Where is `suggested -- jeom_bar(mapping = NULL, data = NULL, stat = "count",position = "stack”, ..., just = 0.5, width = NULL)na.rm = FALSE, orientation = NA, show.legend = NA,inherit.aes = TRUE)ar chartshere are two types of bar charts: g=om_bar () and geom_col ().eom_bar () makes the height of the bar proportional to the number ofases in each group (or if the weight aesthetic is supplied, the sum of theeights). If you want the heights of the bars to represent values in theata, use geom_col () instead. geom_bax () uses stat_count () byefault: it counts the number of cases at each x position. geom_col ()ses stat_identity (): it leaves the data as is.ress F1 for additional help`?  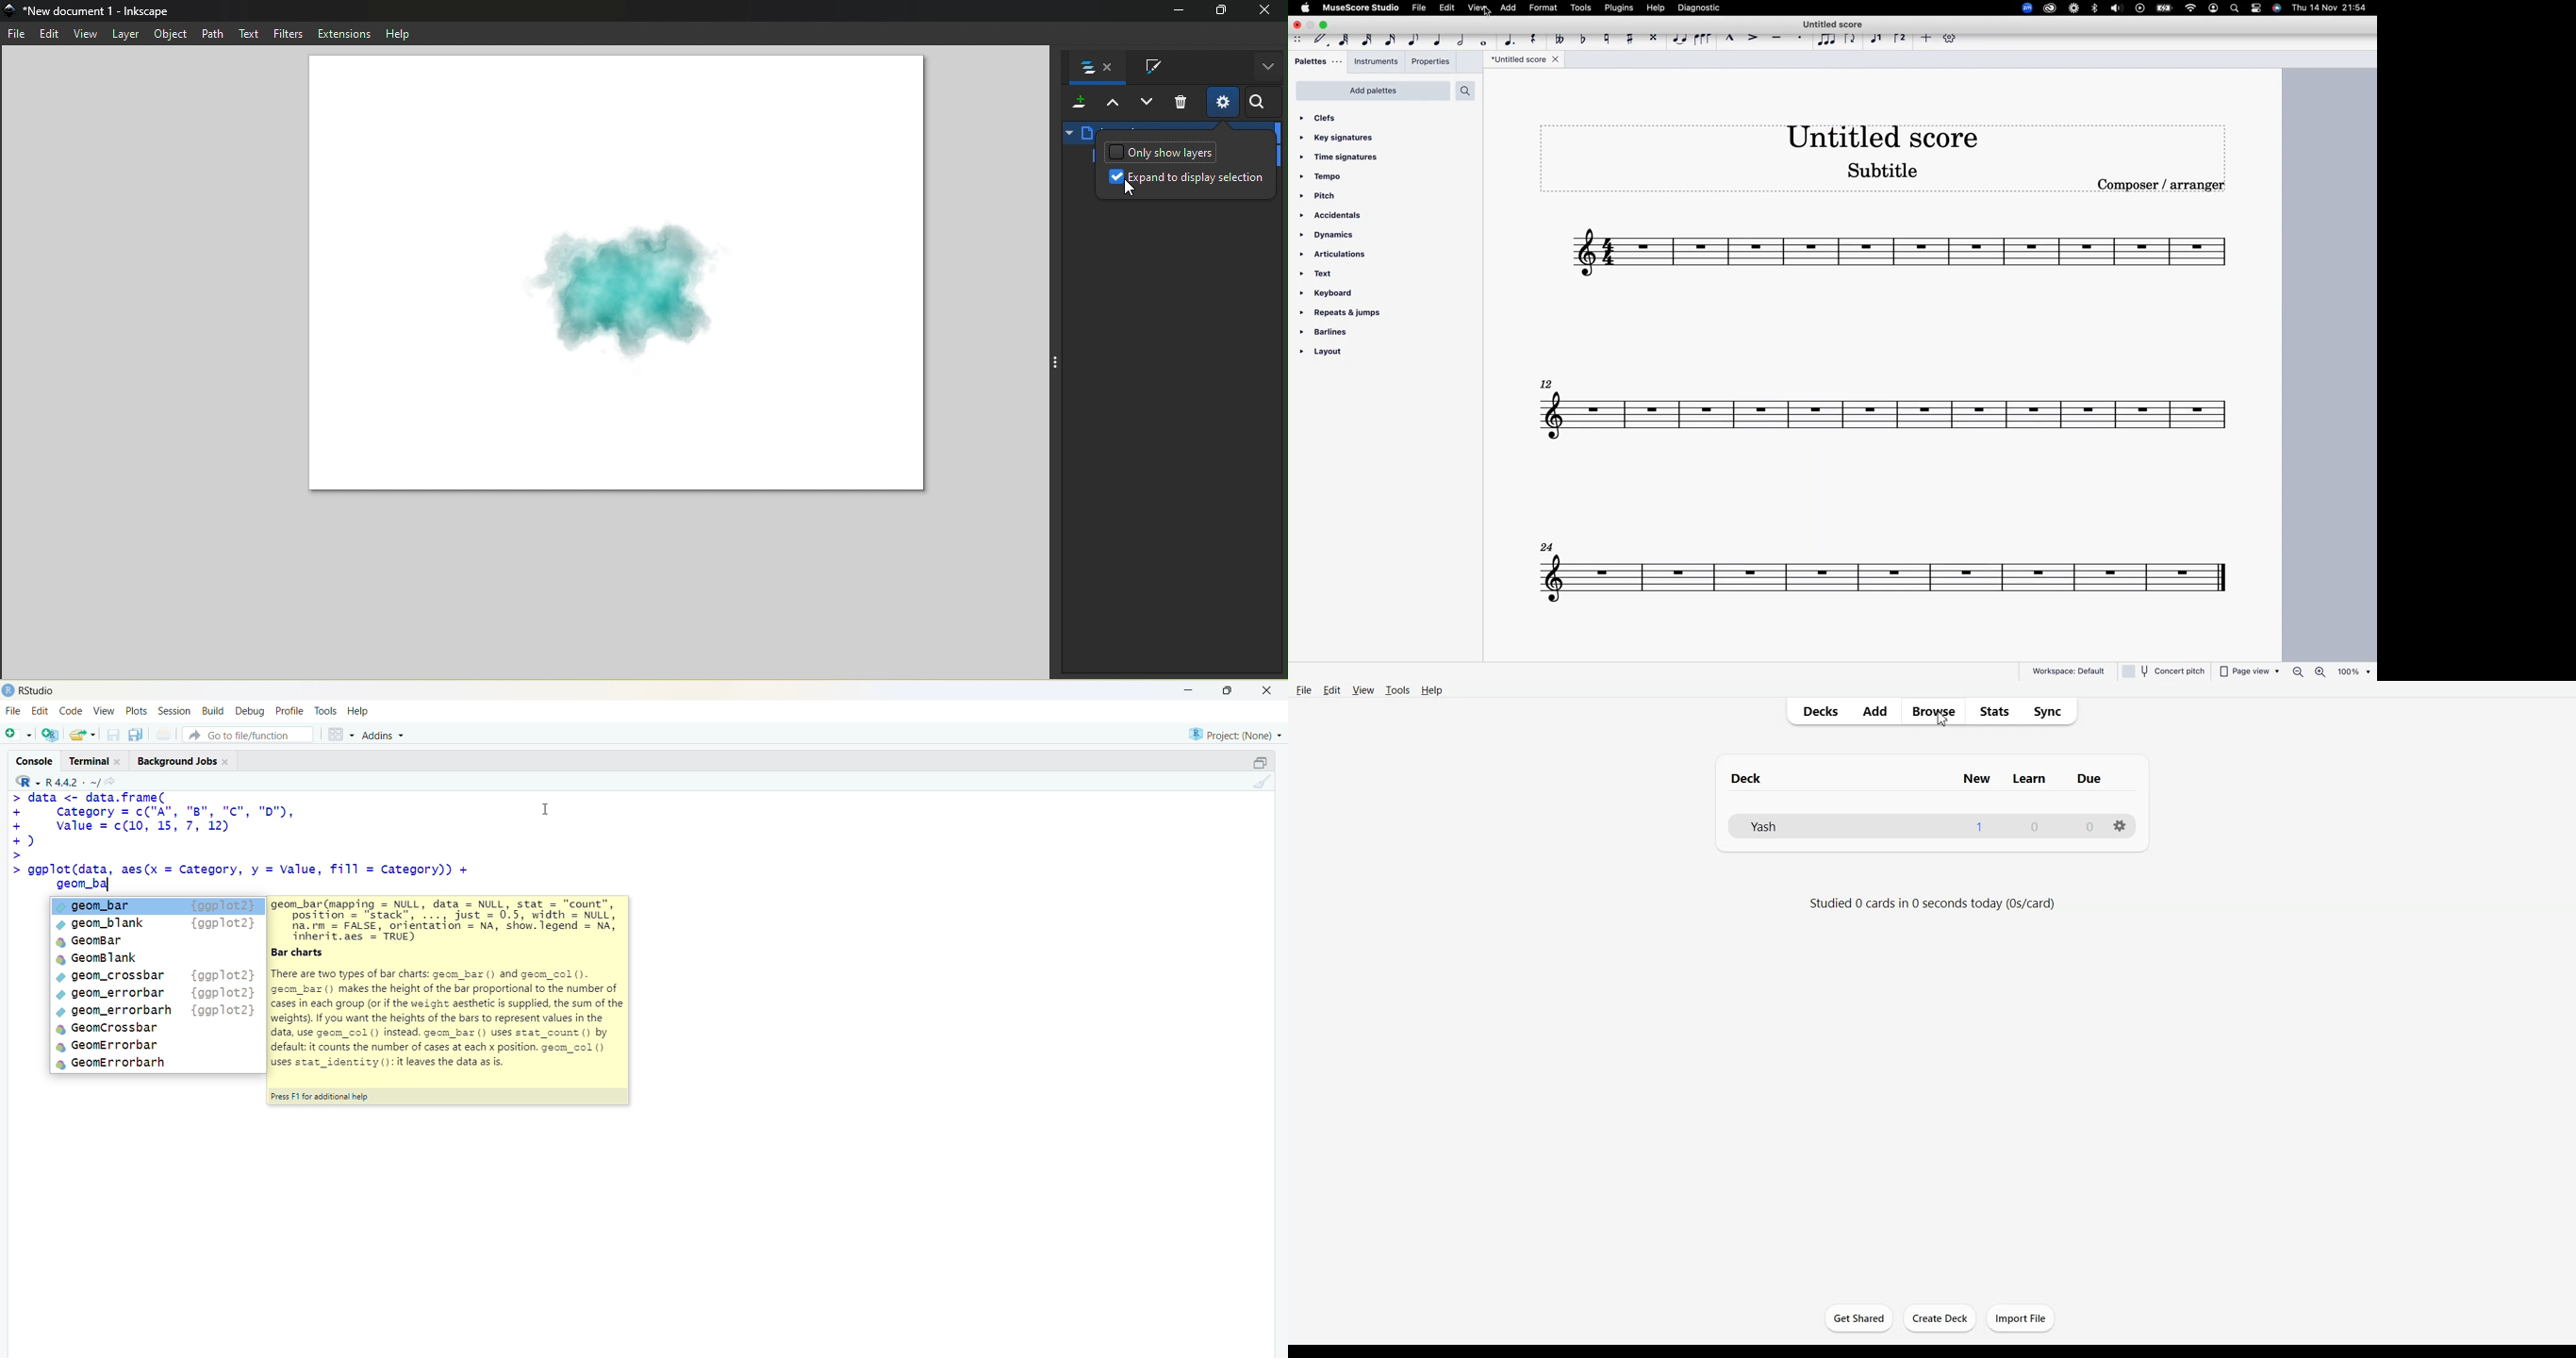 suggested -- jeom_bar(mapping = NULL, data = NULL, stat = "count",position = "stack”, ..., just = 0.5, width = NULL)na.rm = FALSE, orientation = NA, show.legend = NA,inherit.aes = TRUE)ar chartshere are two types of bar charts: g=om_bar () and geom_col ().eom_bar () makes the height of the bar proportional to the number ofases in each group (or if the weight aesthetic is supplied, the sum of theeights). If you want the heights of the bars to represent values in theata, use geom_col () instead. geom_bax () uses stat_count () byefault: it counts the number of cases at each x position. geom_col ()ses stat_identity (): it leaves the data as is.ress F1 for additional help is located at coordinates (447, 1000).